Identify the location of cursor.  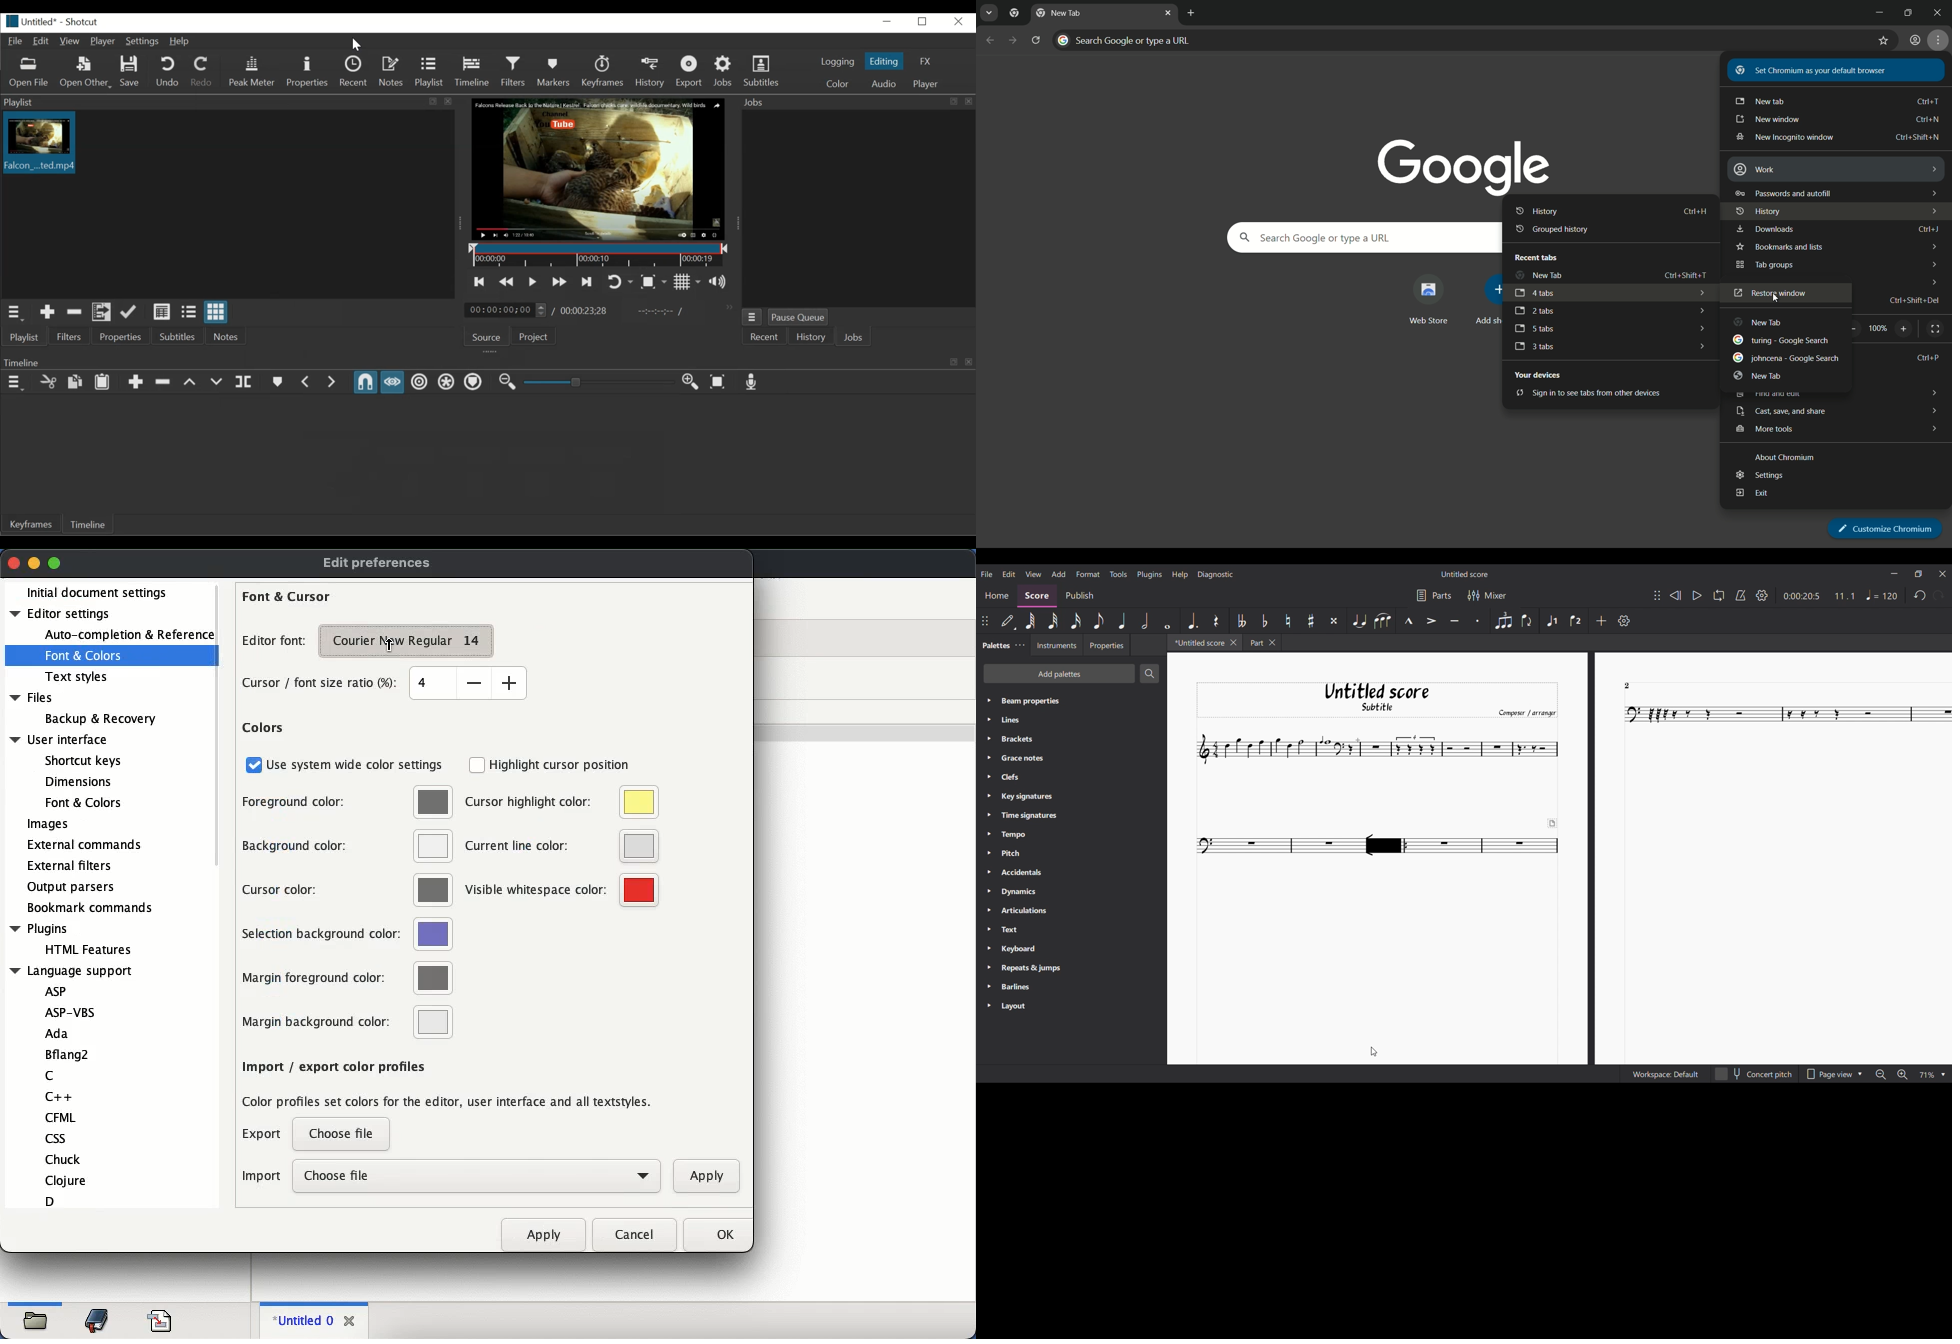
(1775, 298).